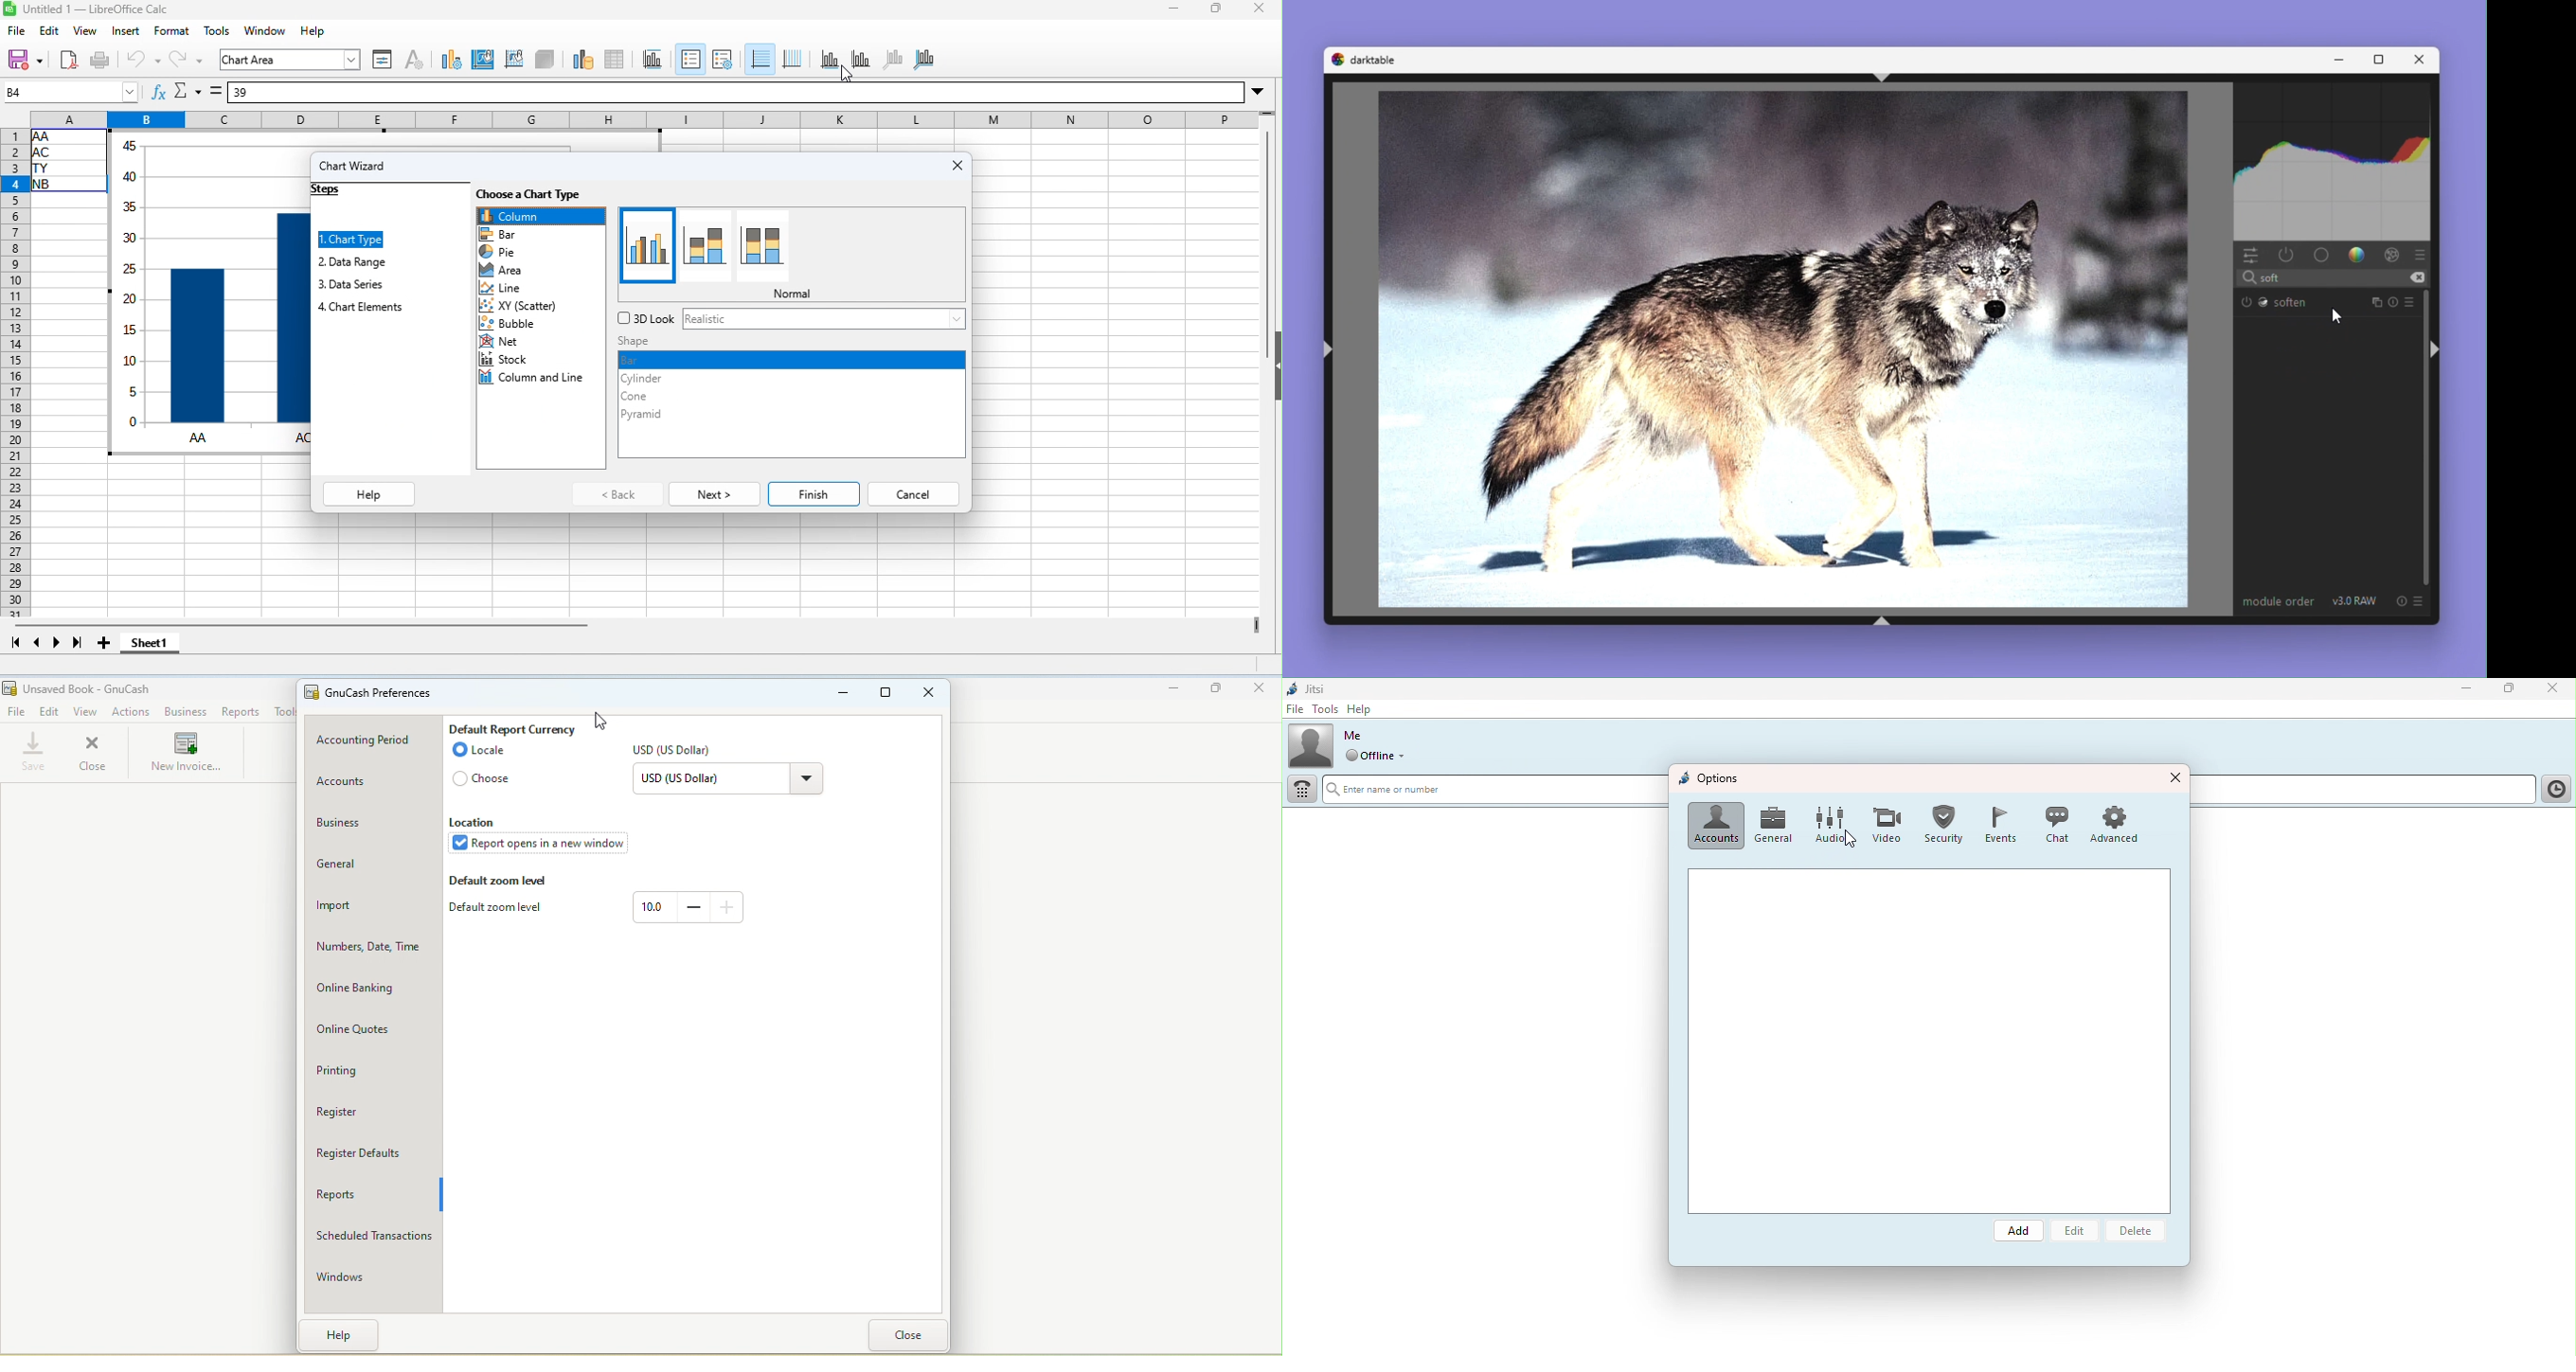 Image resolution: width=2576 pixels, height=1372 pixels. I want to click on Advanced, so click(2120, 823).